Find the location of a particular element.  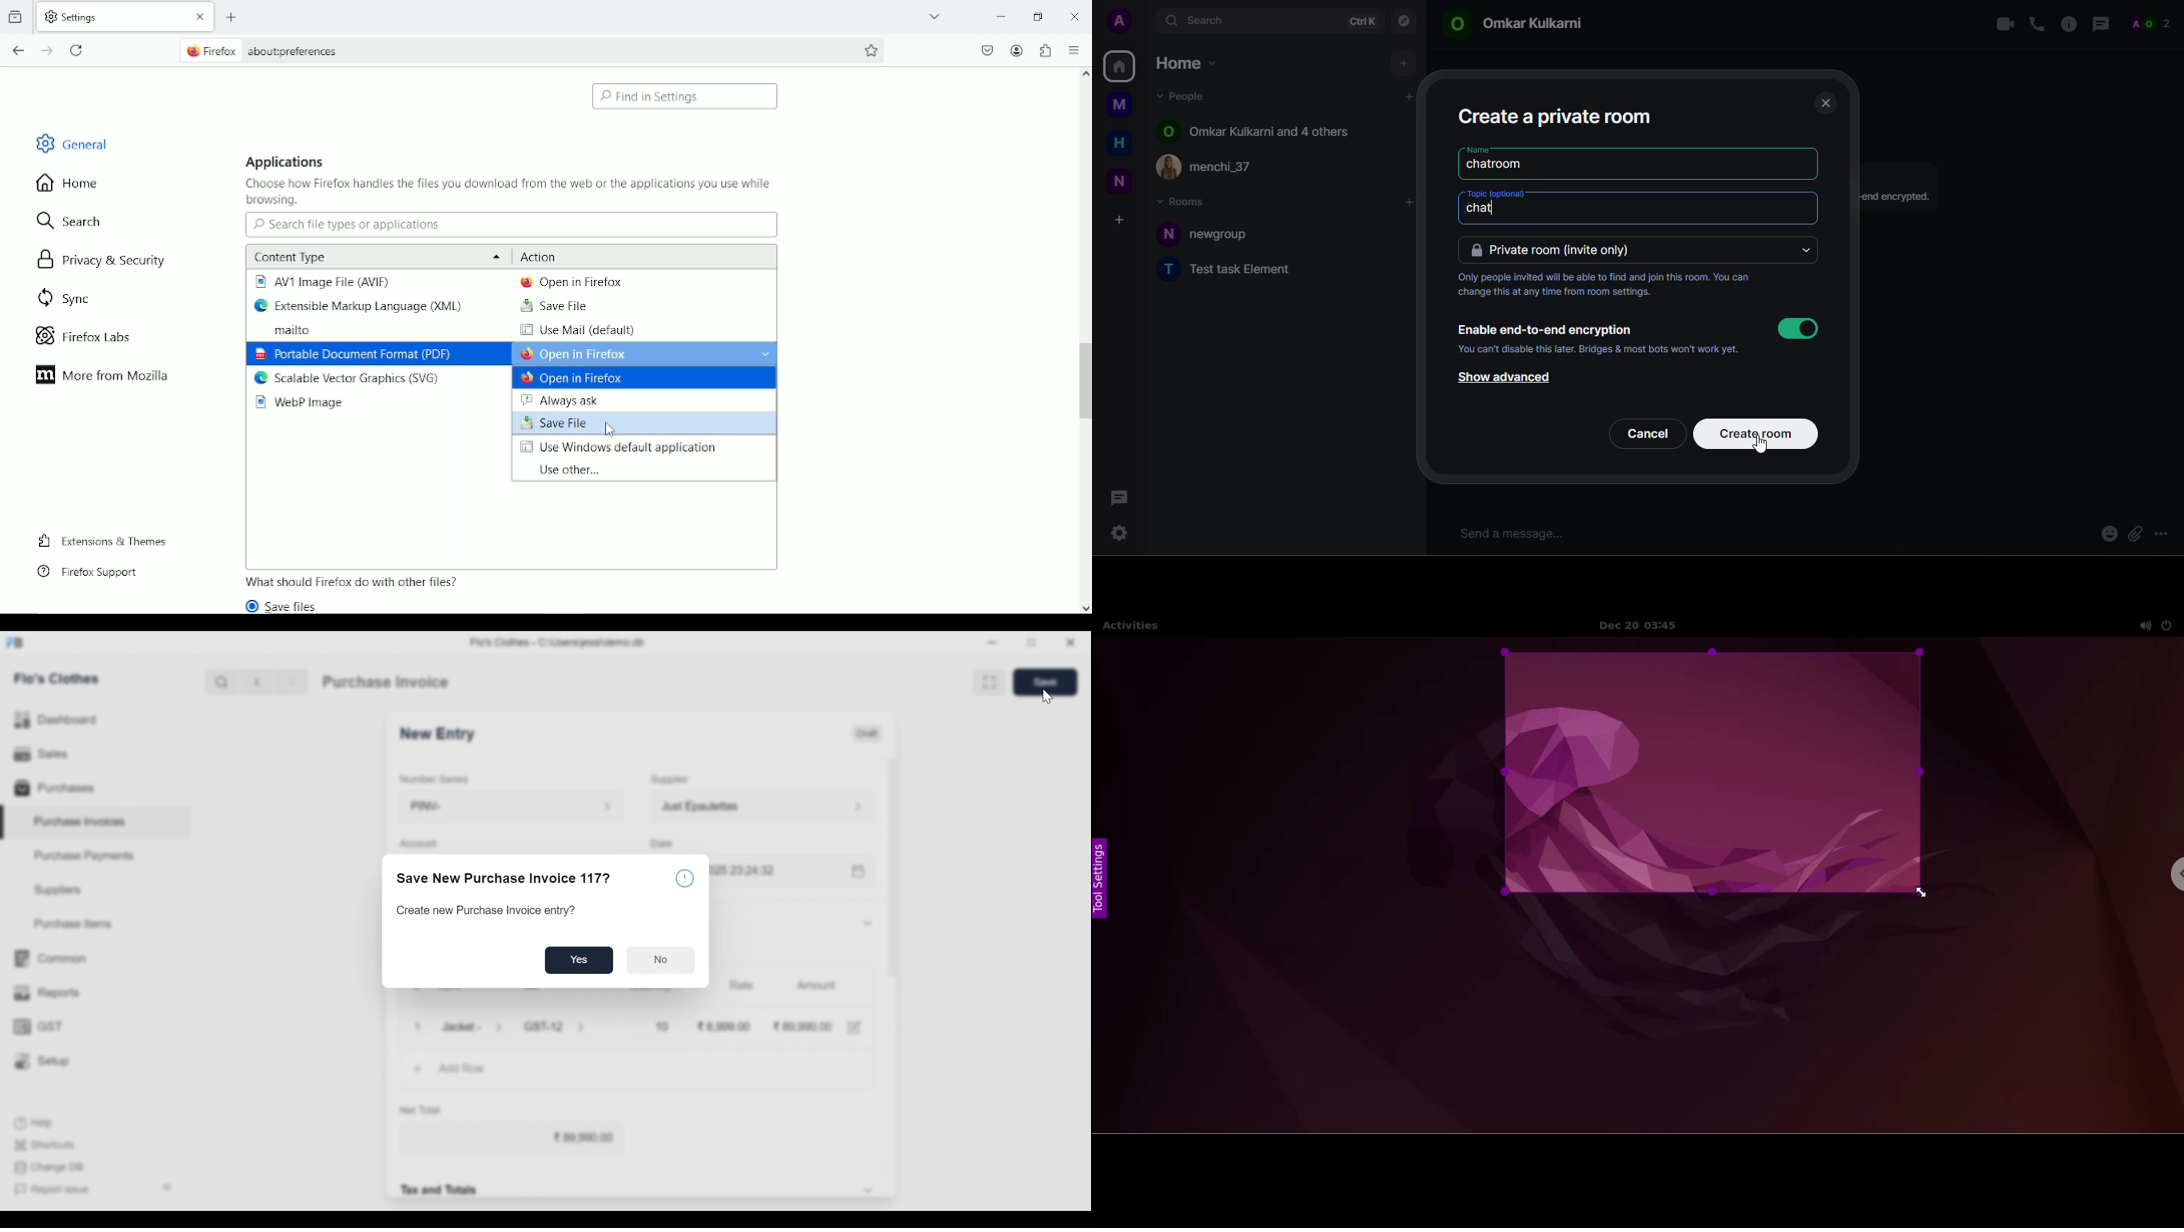

create space is located at coordinates (1118, 221).